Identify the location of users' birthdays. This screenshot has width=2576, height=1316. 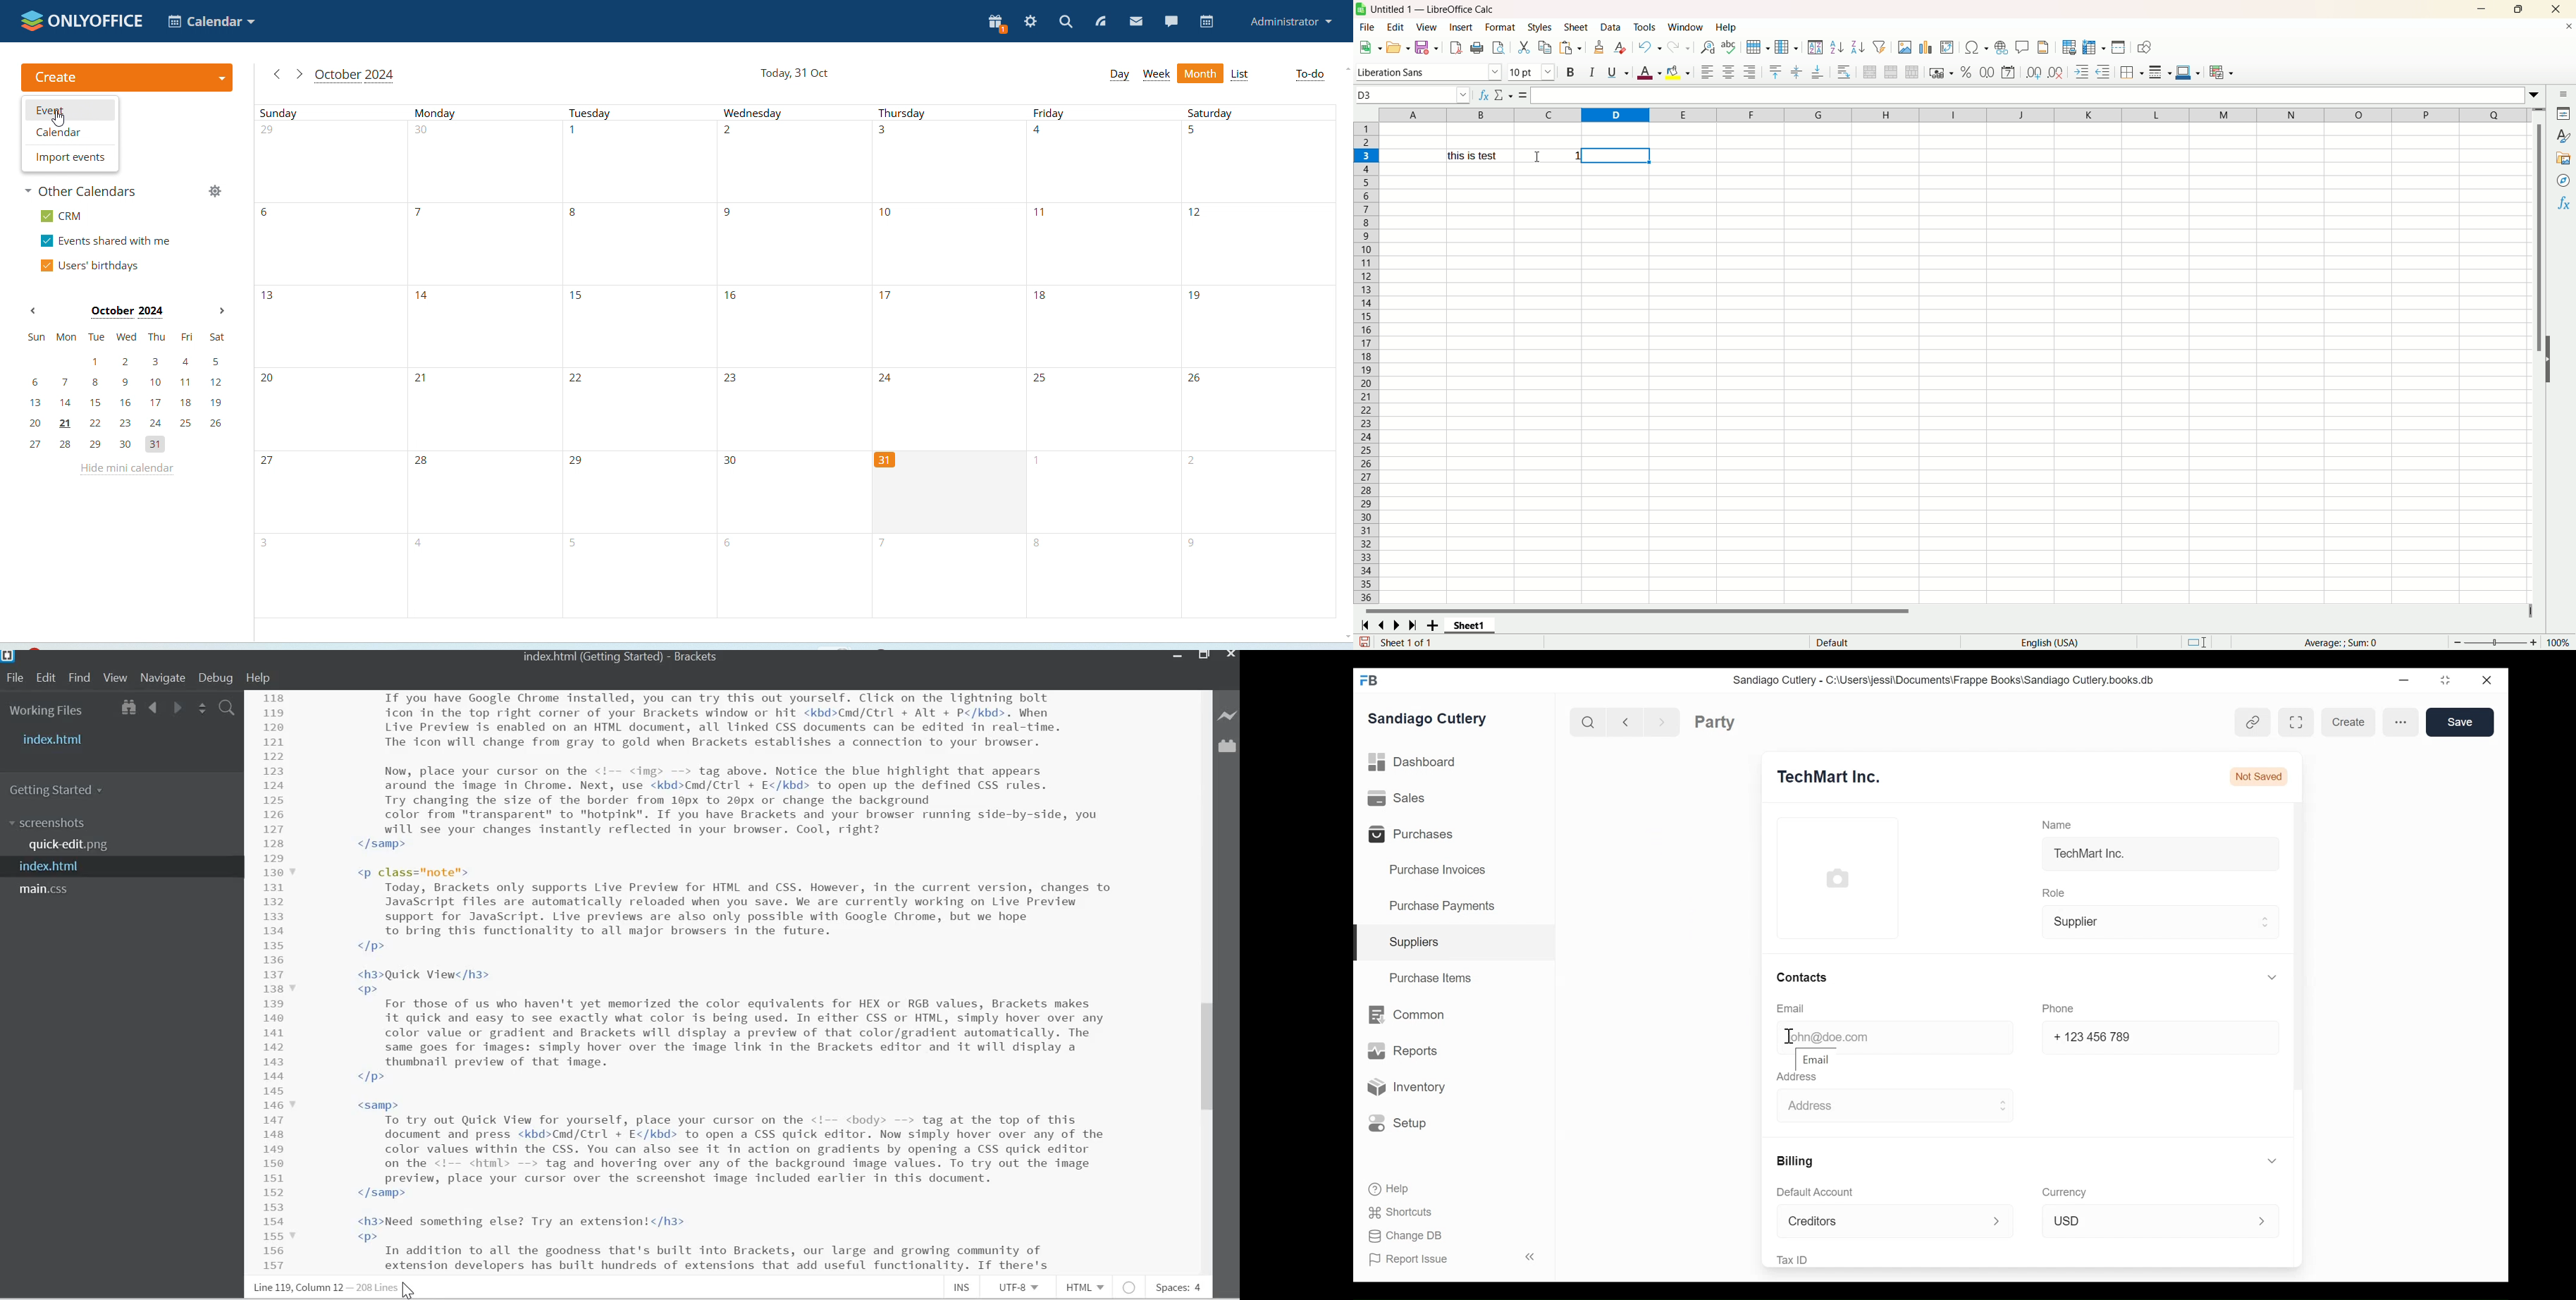
(91, 266).